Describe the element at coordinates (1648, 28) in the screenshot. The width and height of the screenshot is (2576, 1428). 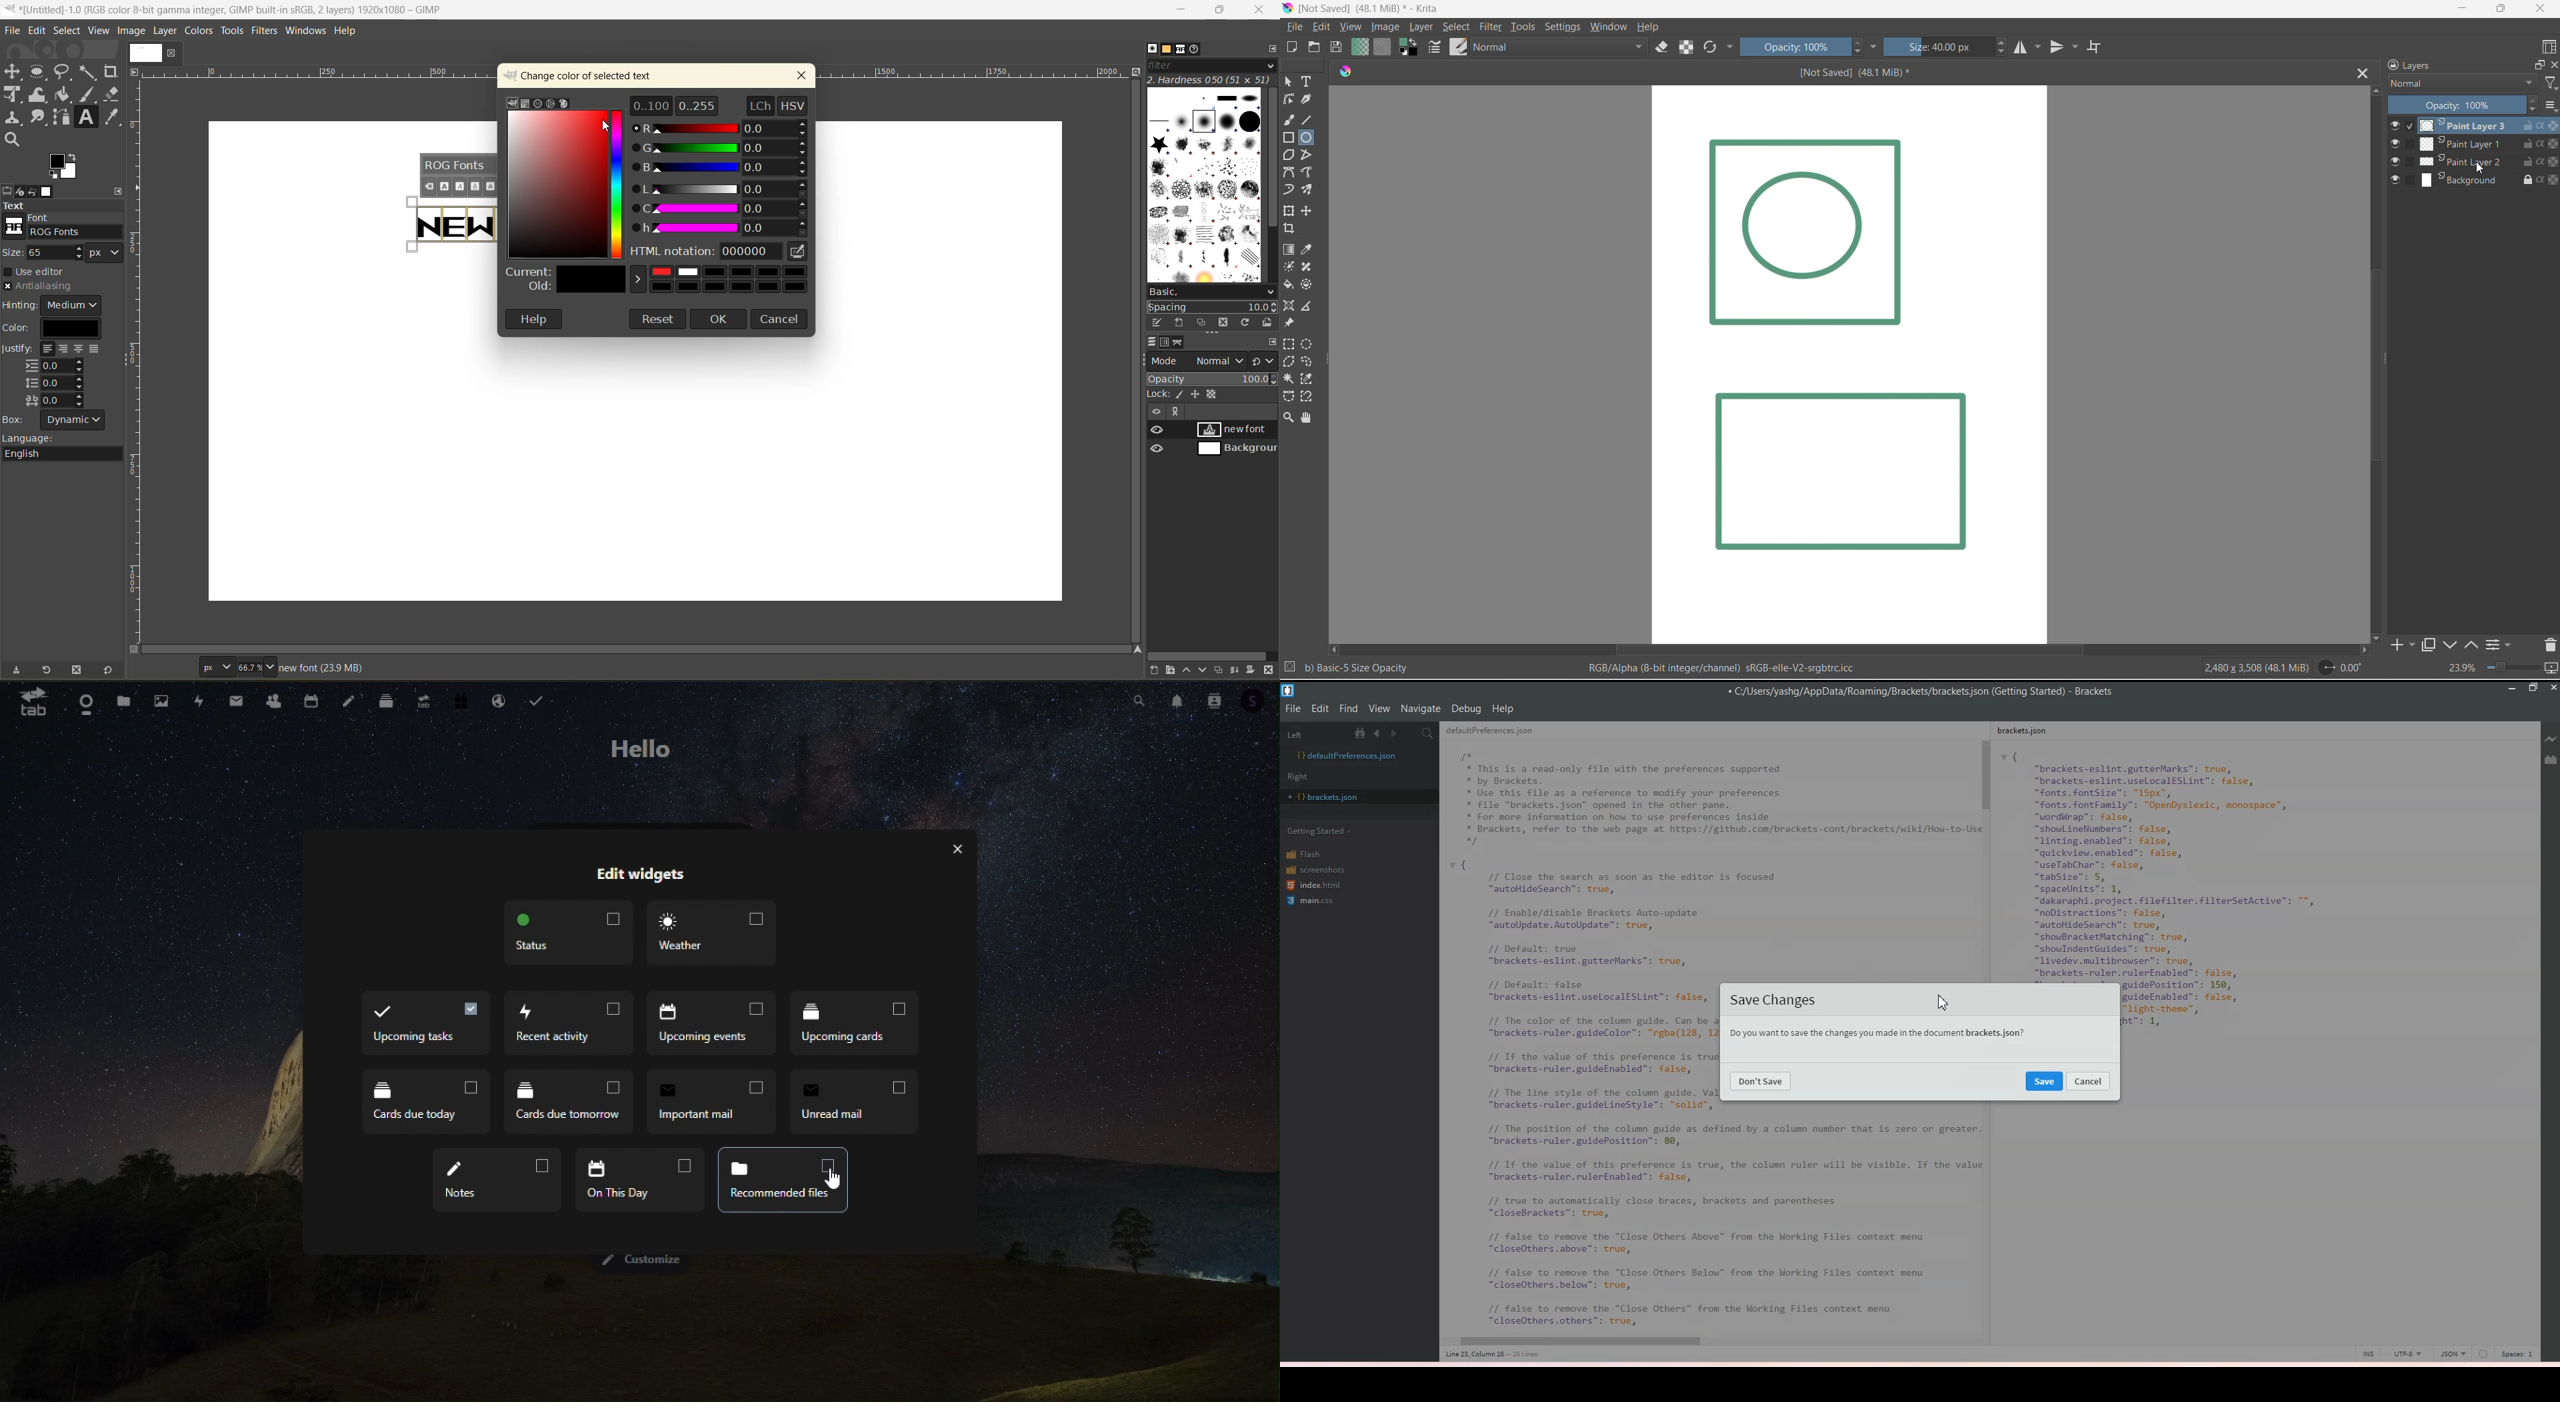
I see `help` at that location.